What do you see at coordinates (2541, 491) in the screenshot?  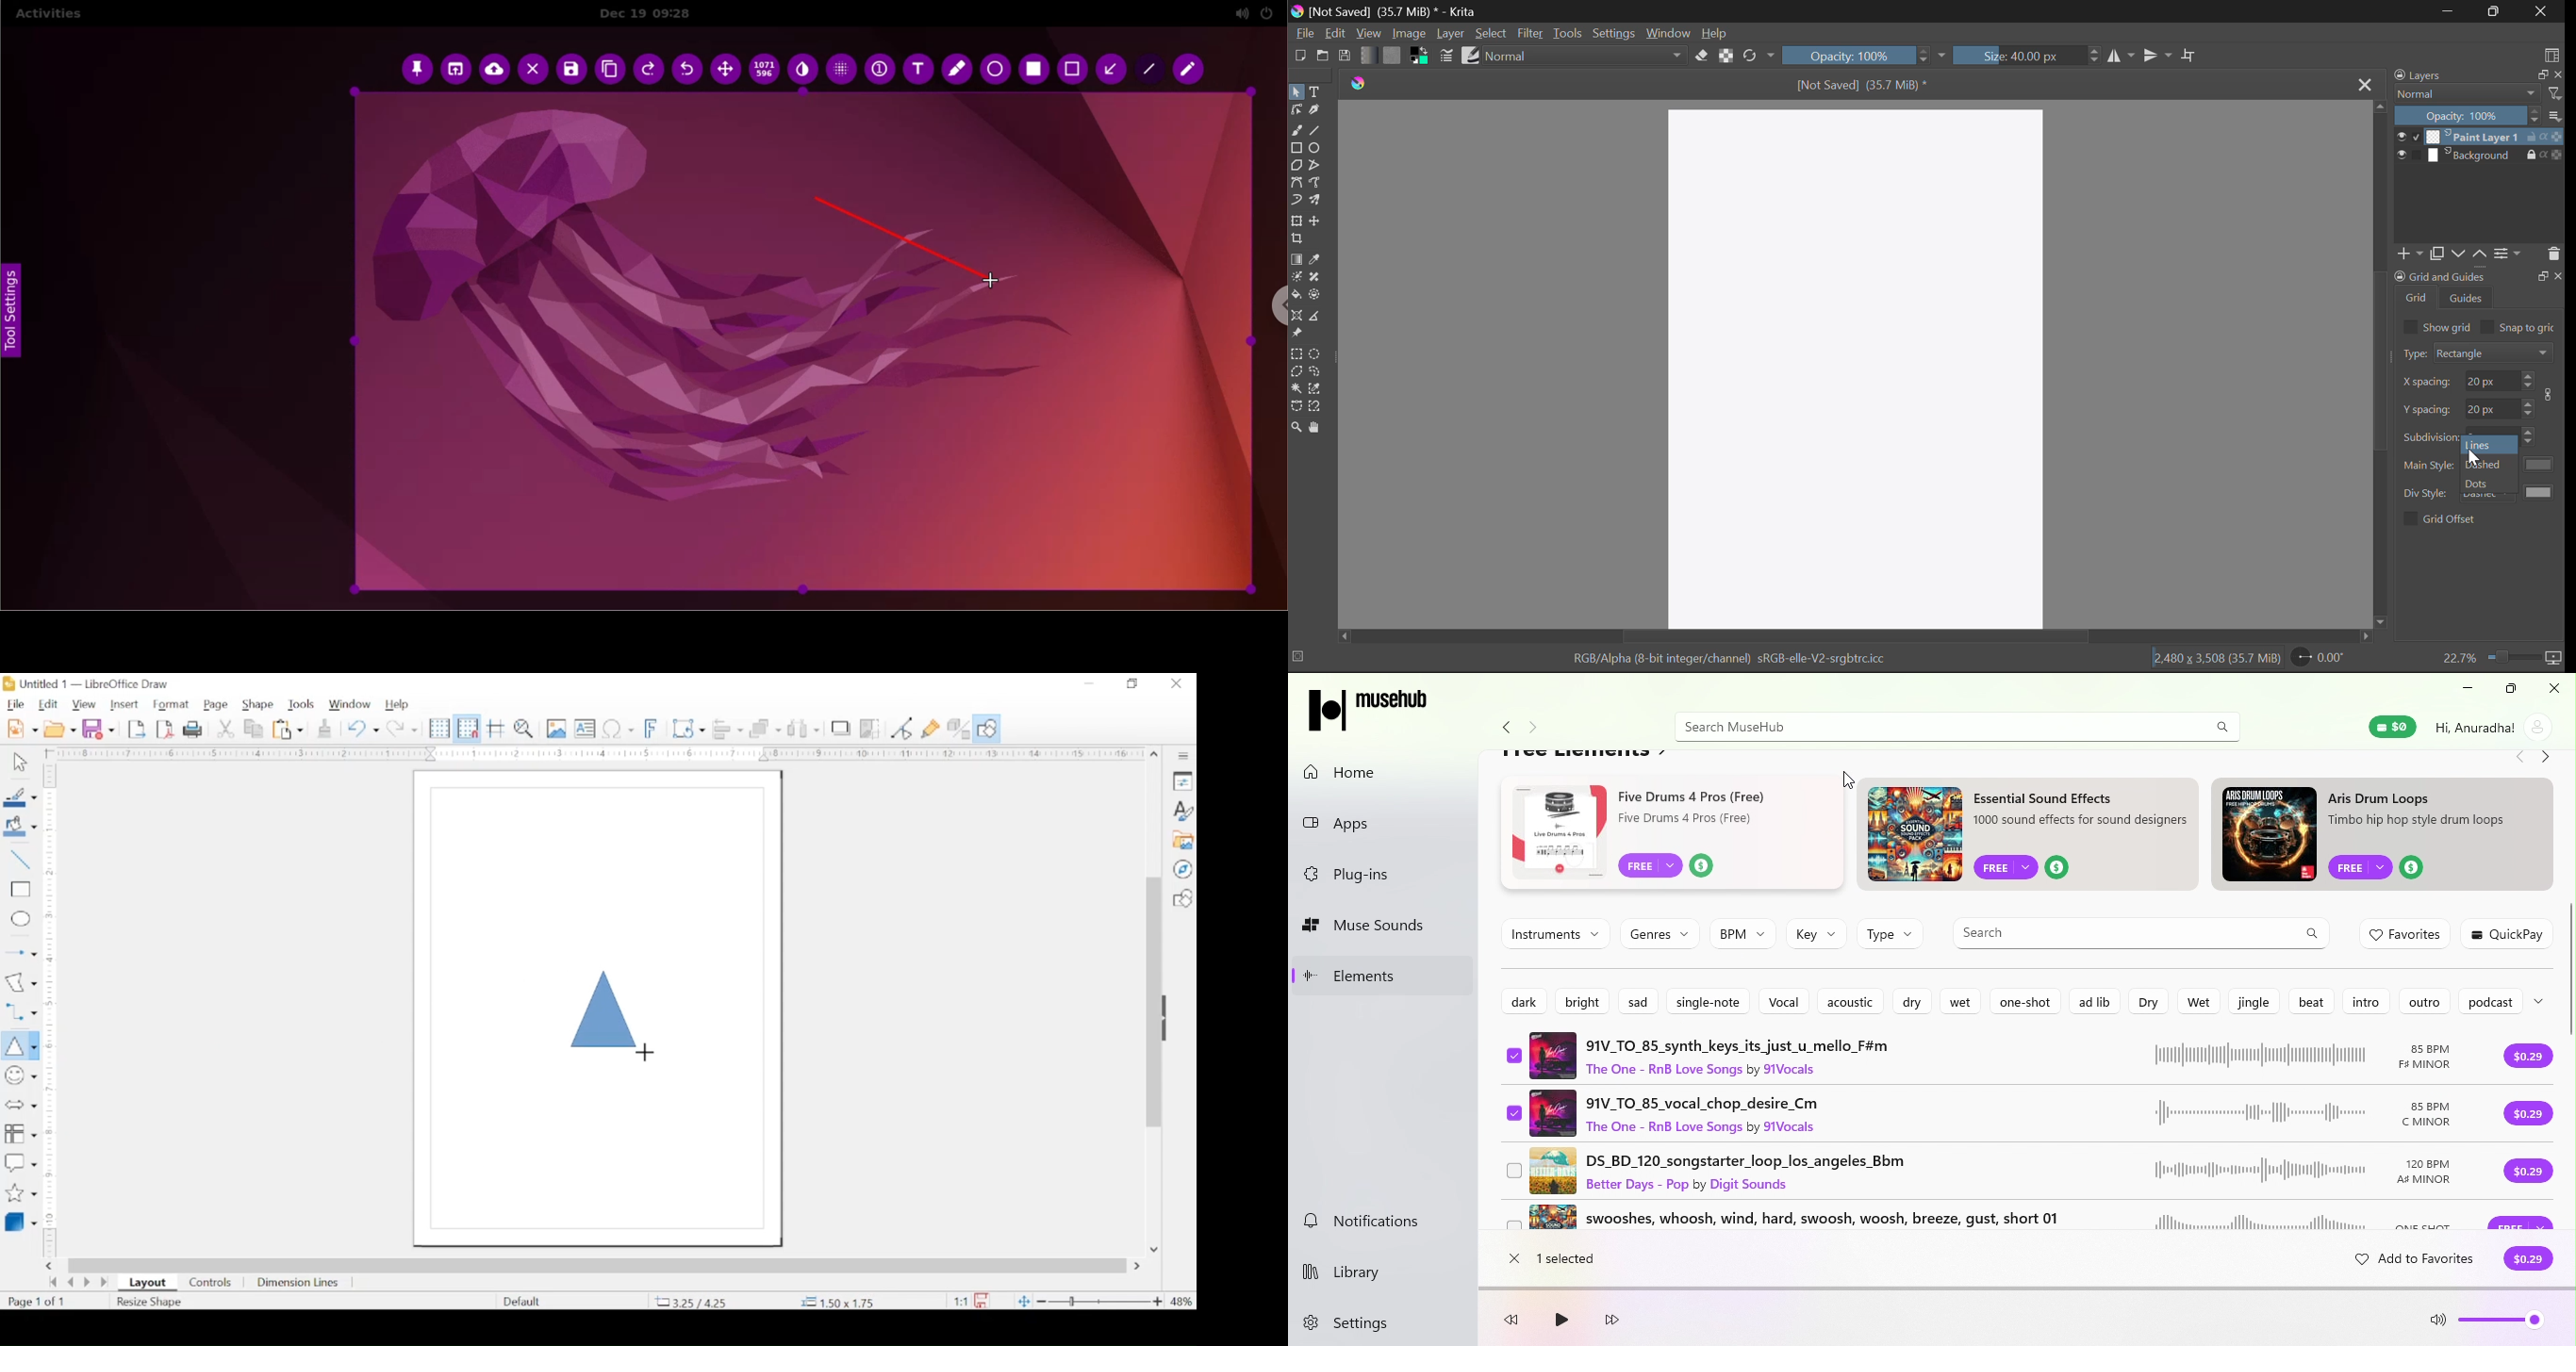 I see `color` at bounding box center [2541, 491].